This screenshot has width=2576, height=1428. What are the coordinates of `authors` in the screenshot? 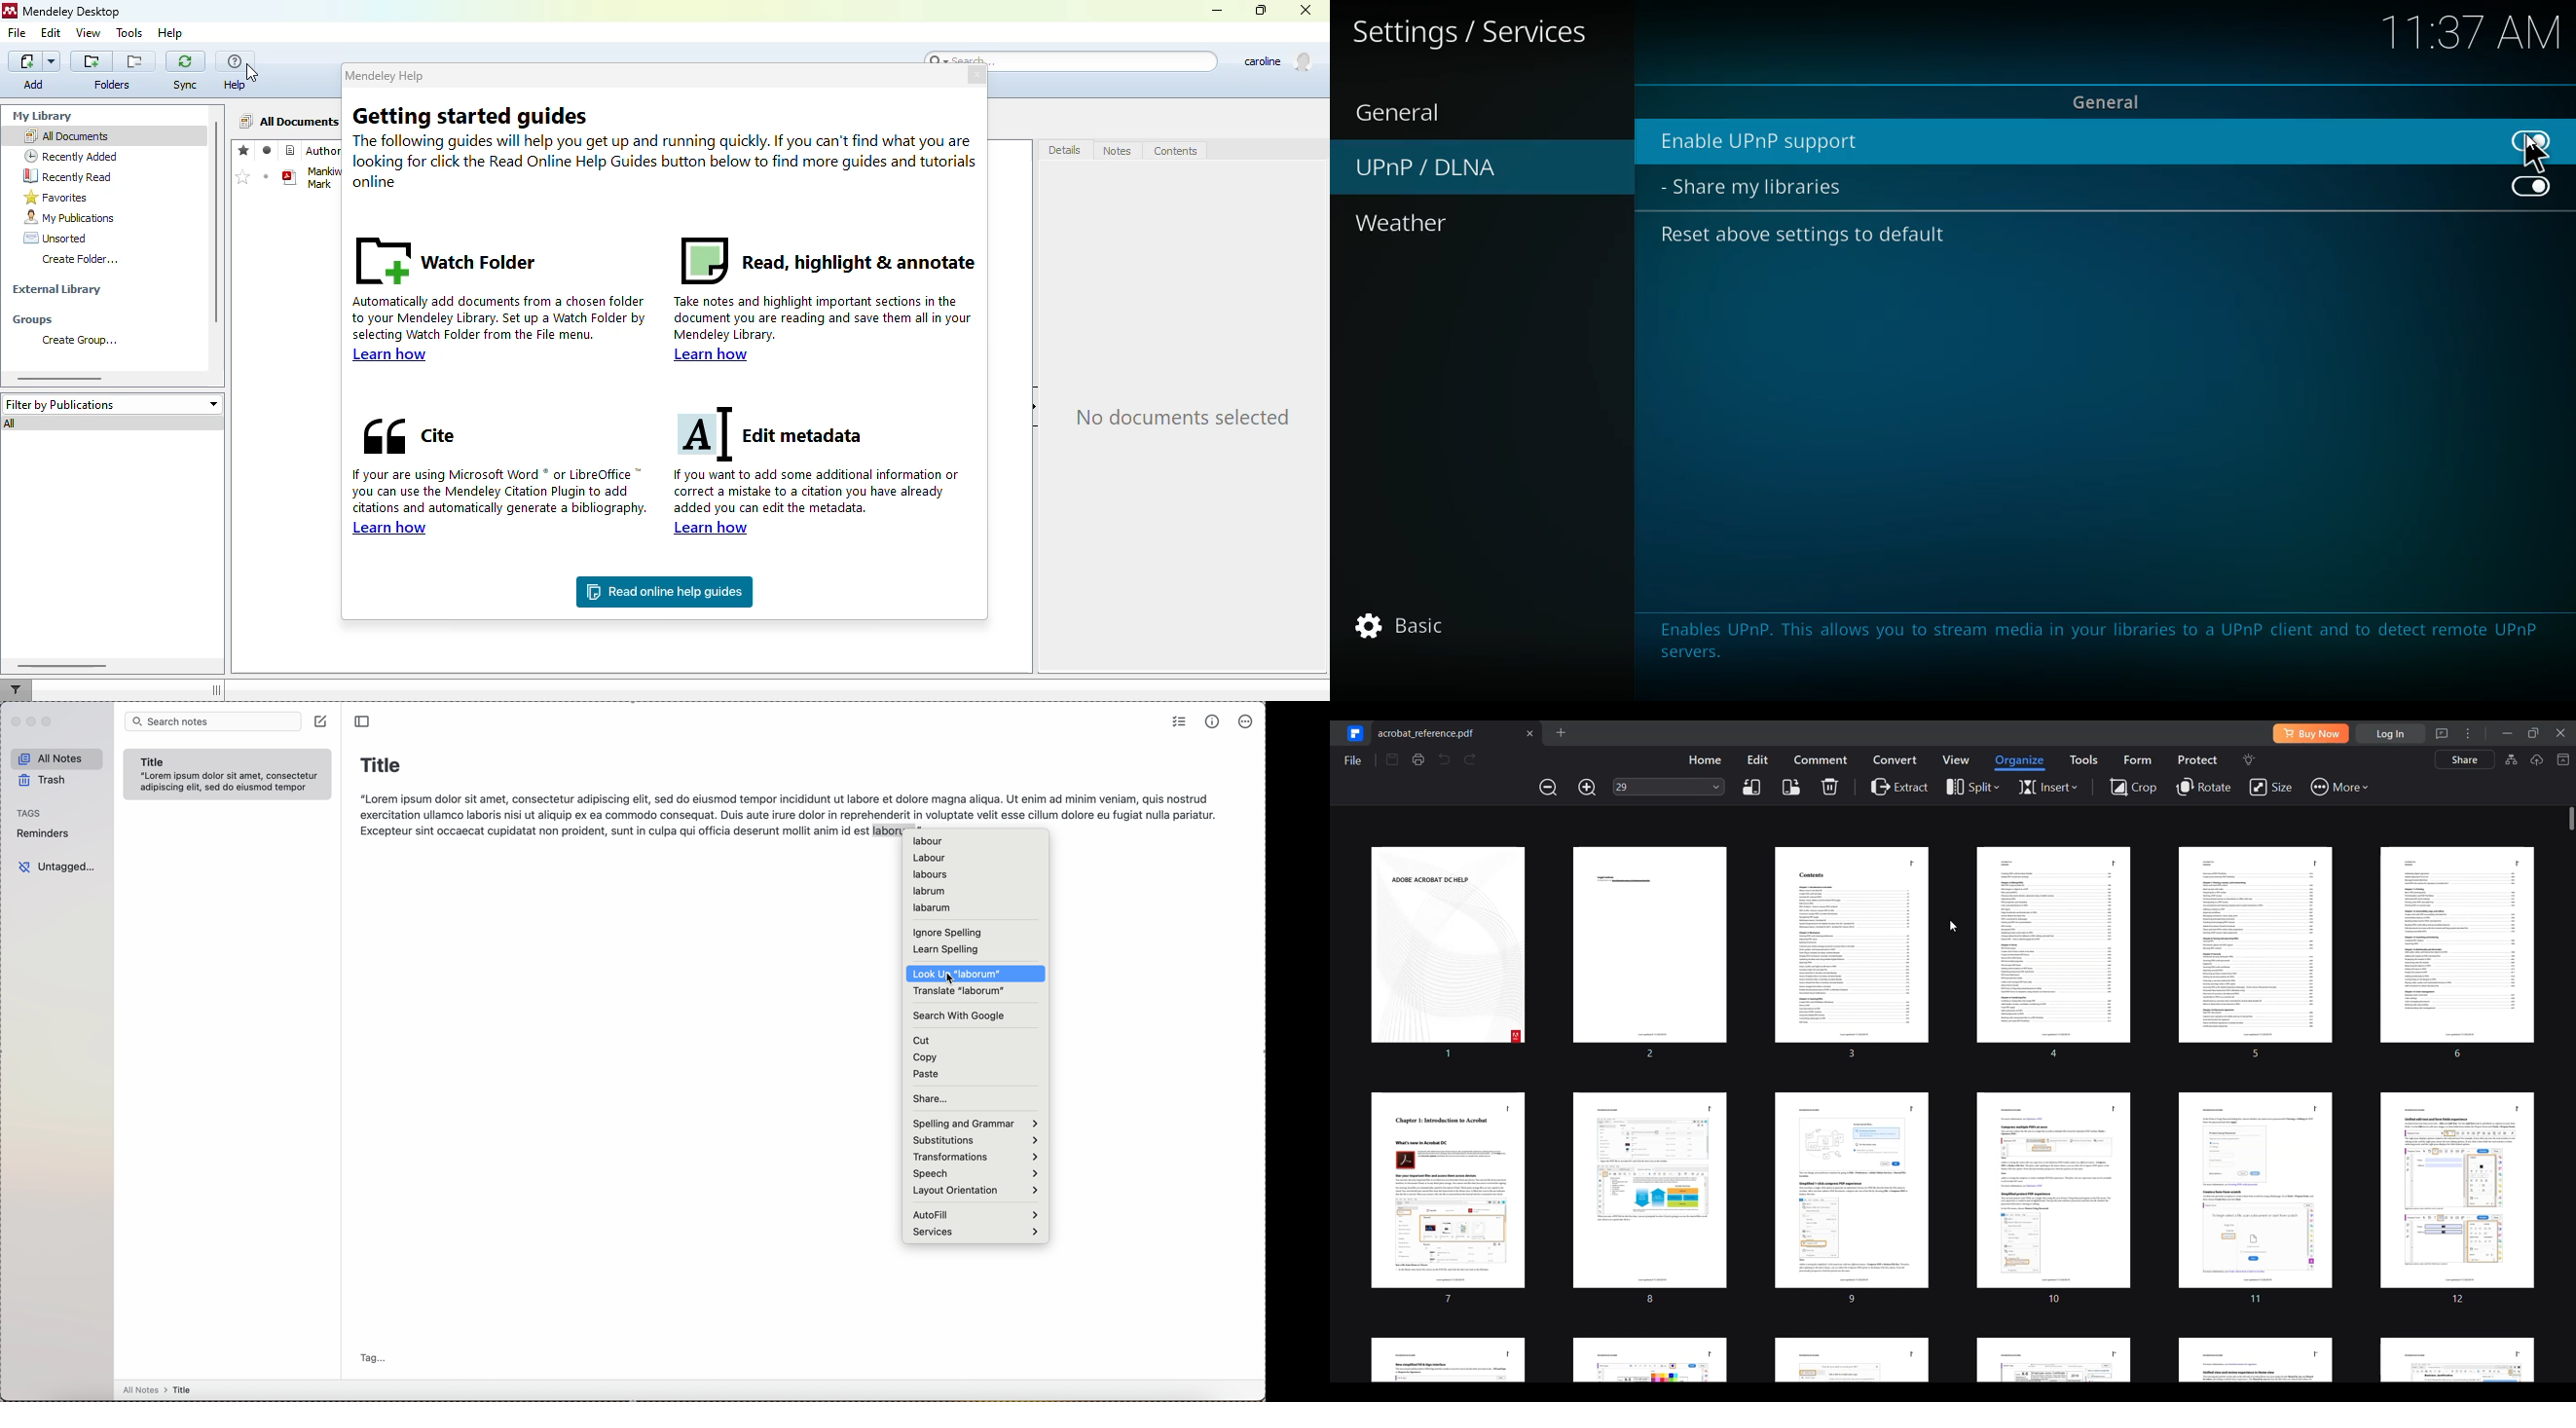 It's located at (322, 150).